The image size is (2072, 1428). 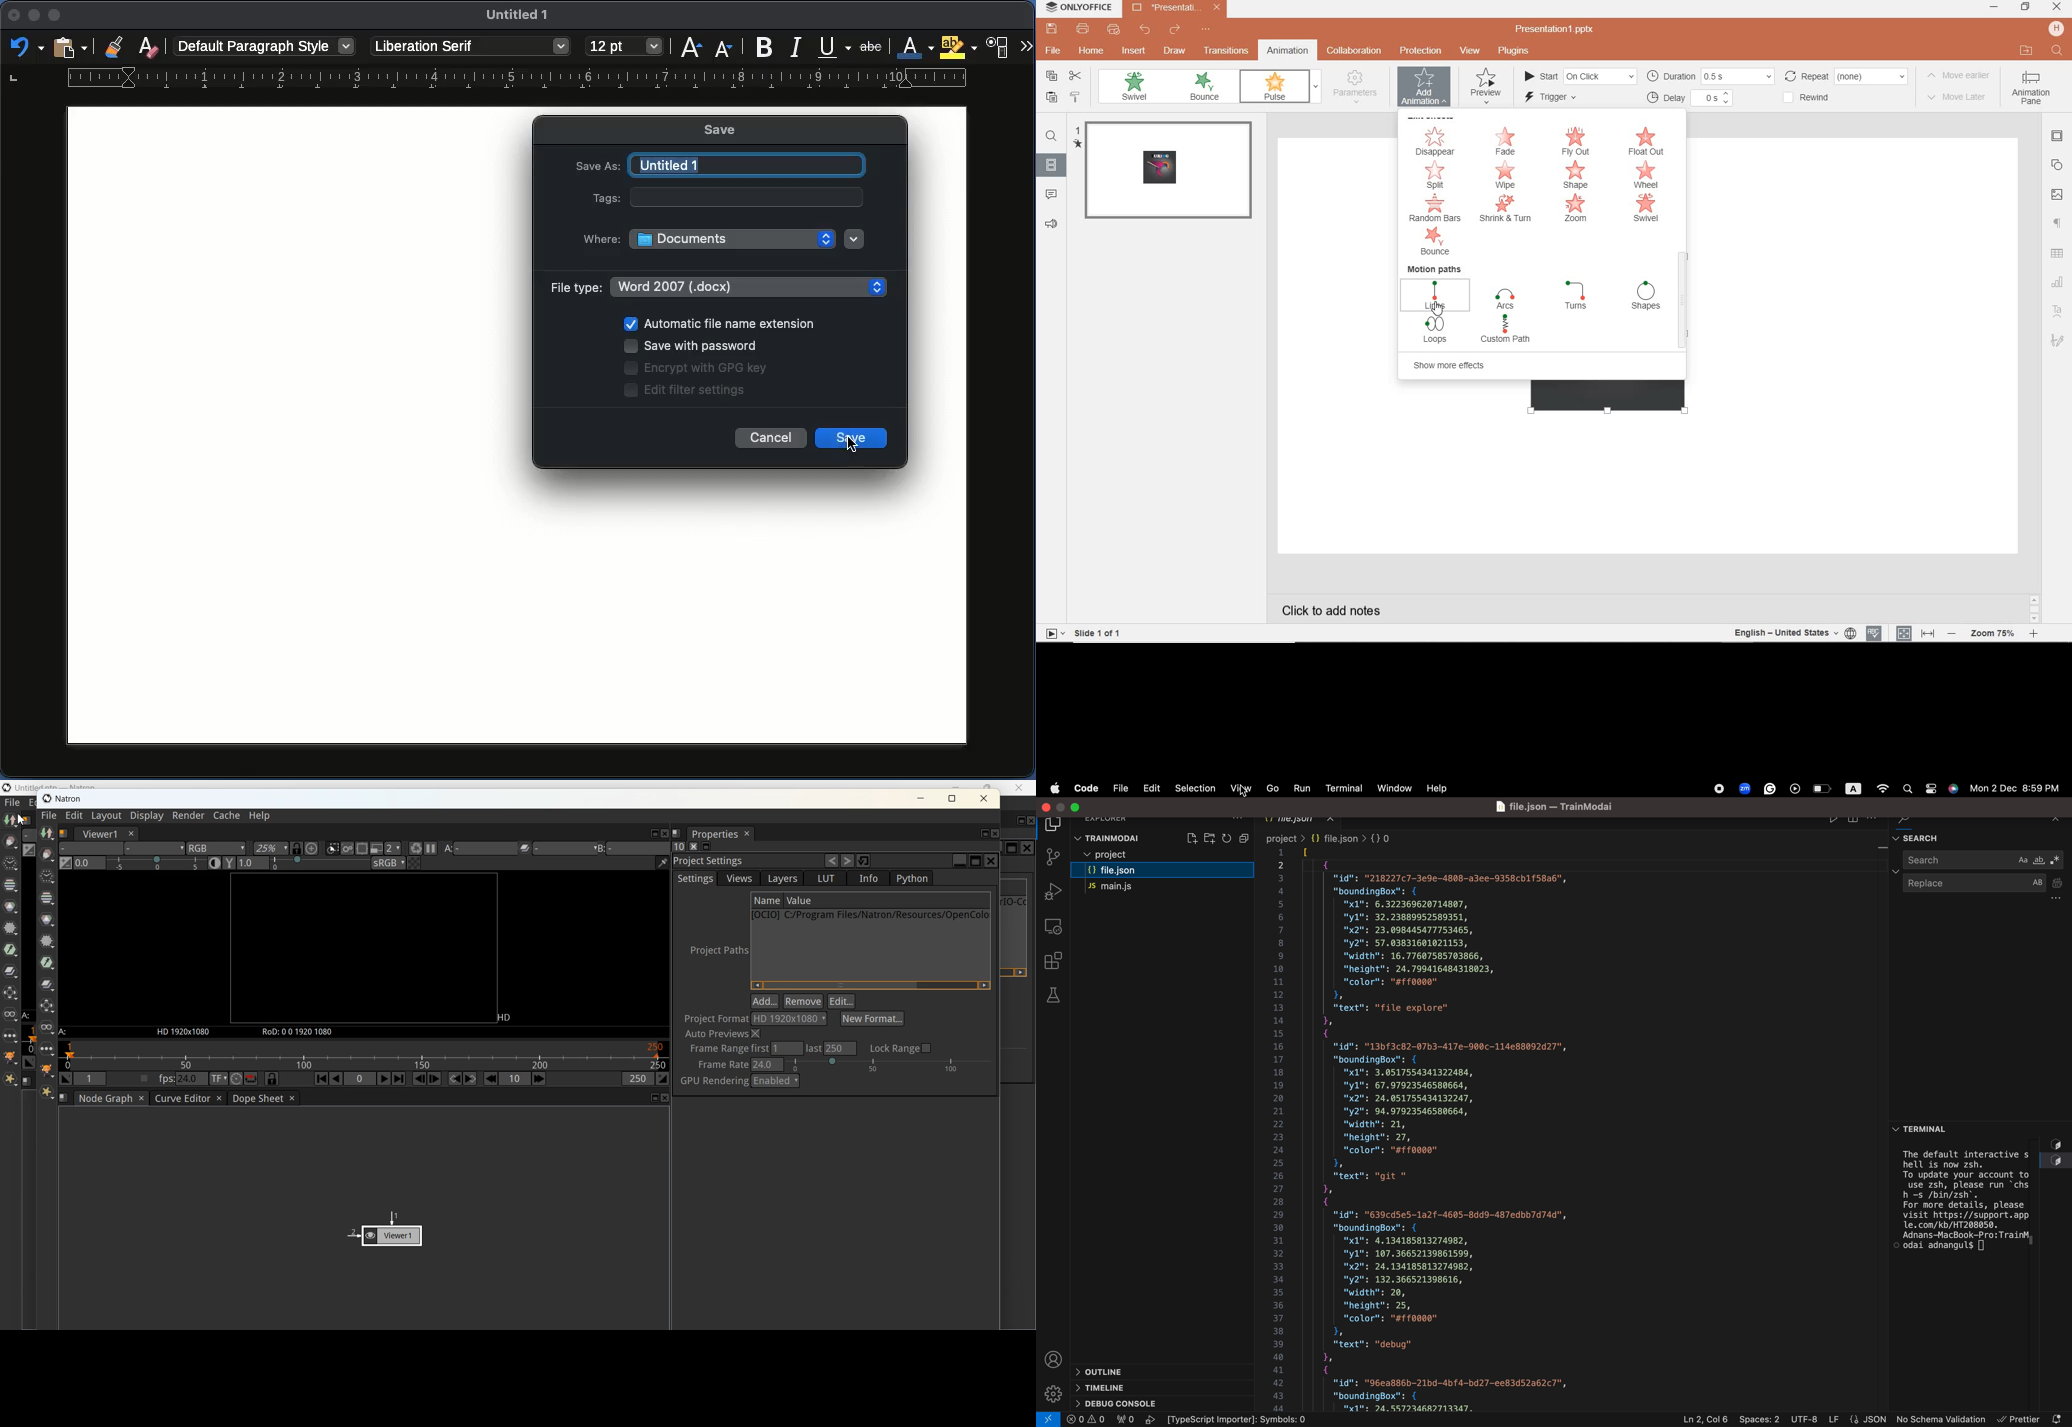 What do you see at coordinates (1076, 97) in the screenshot?
I see `copy style` at bounding box center [1076, 97].